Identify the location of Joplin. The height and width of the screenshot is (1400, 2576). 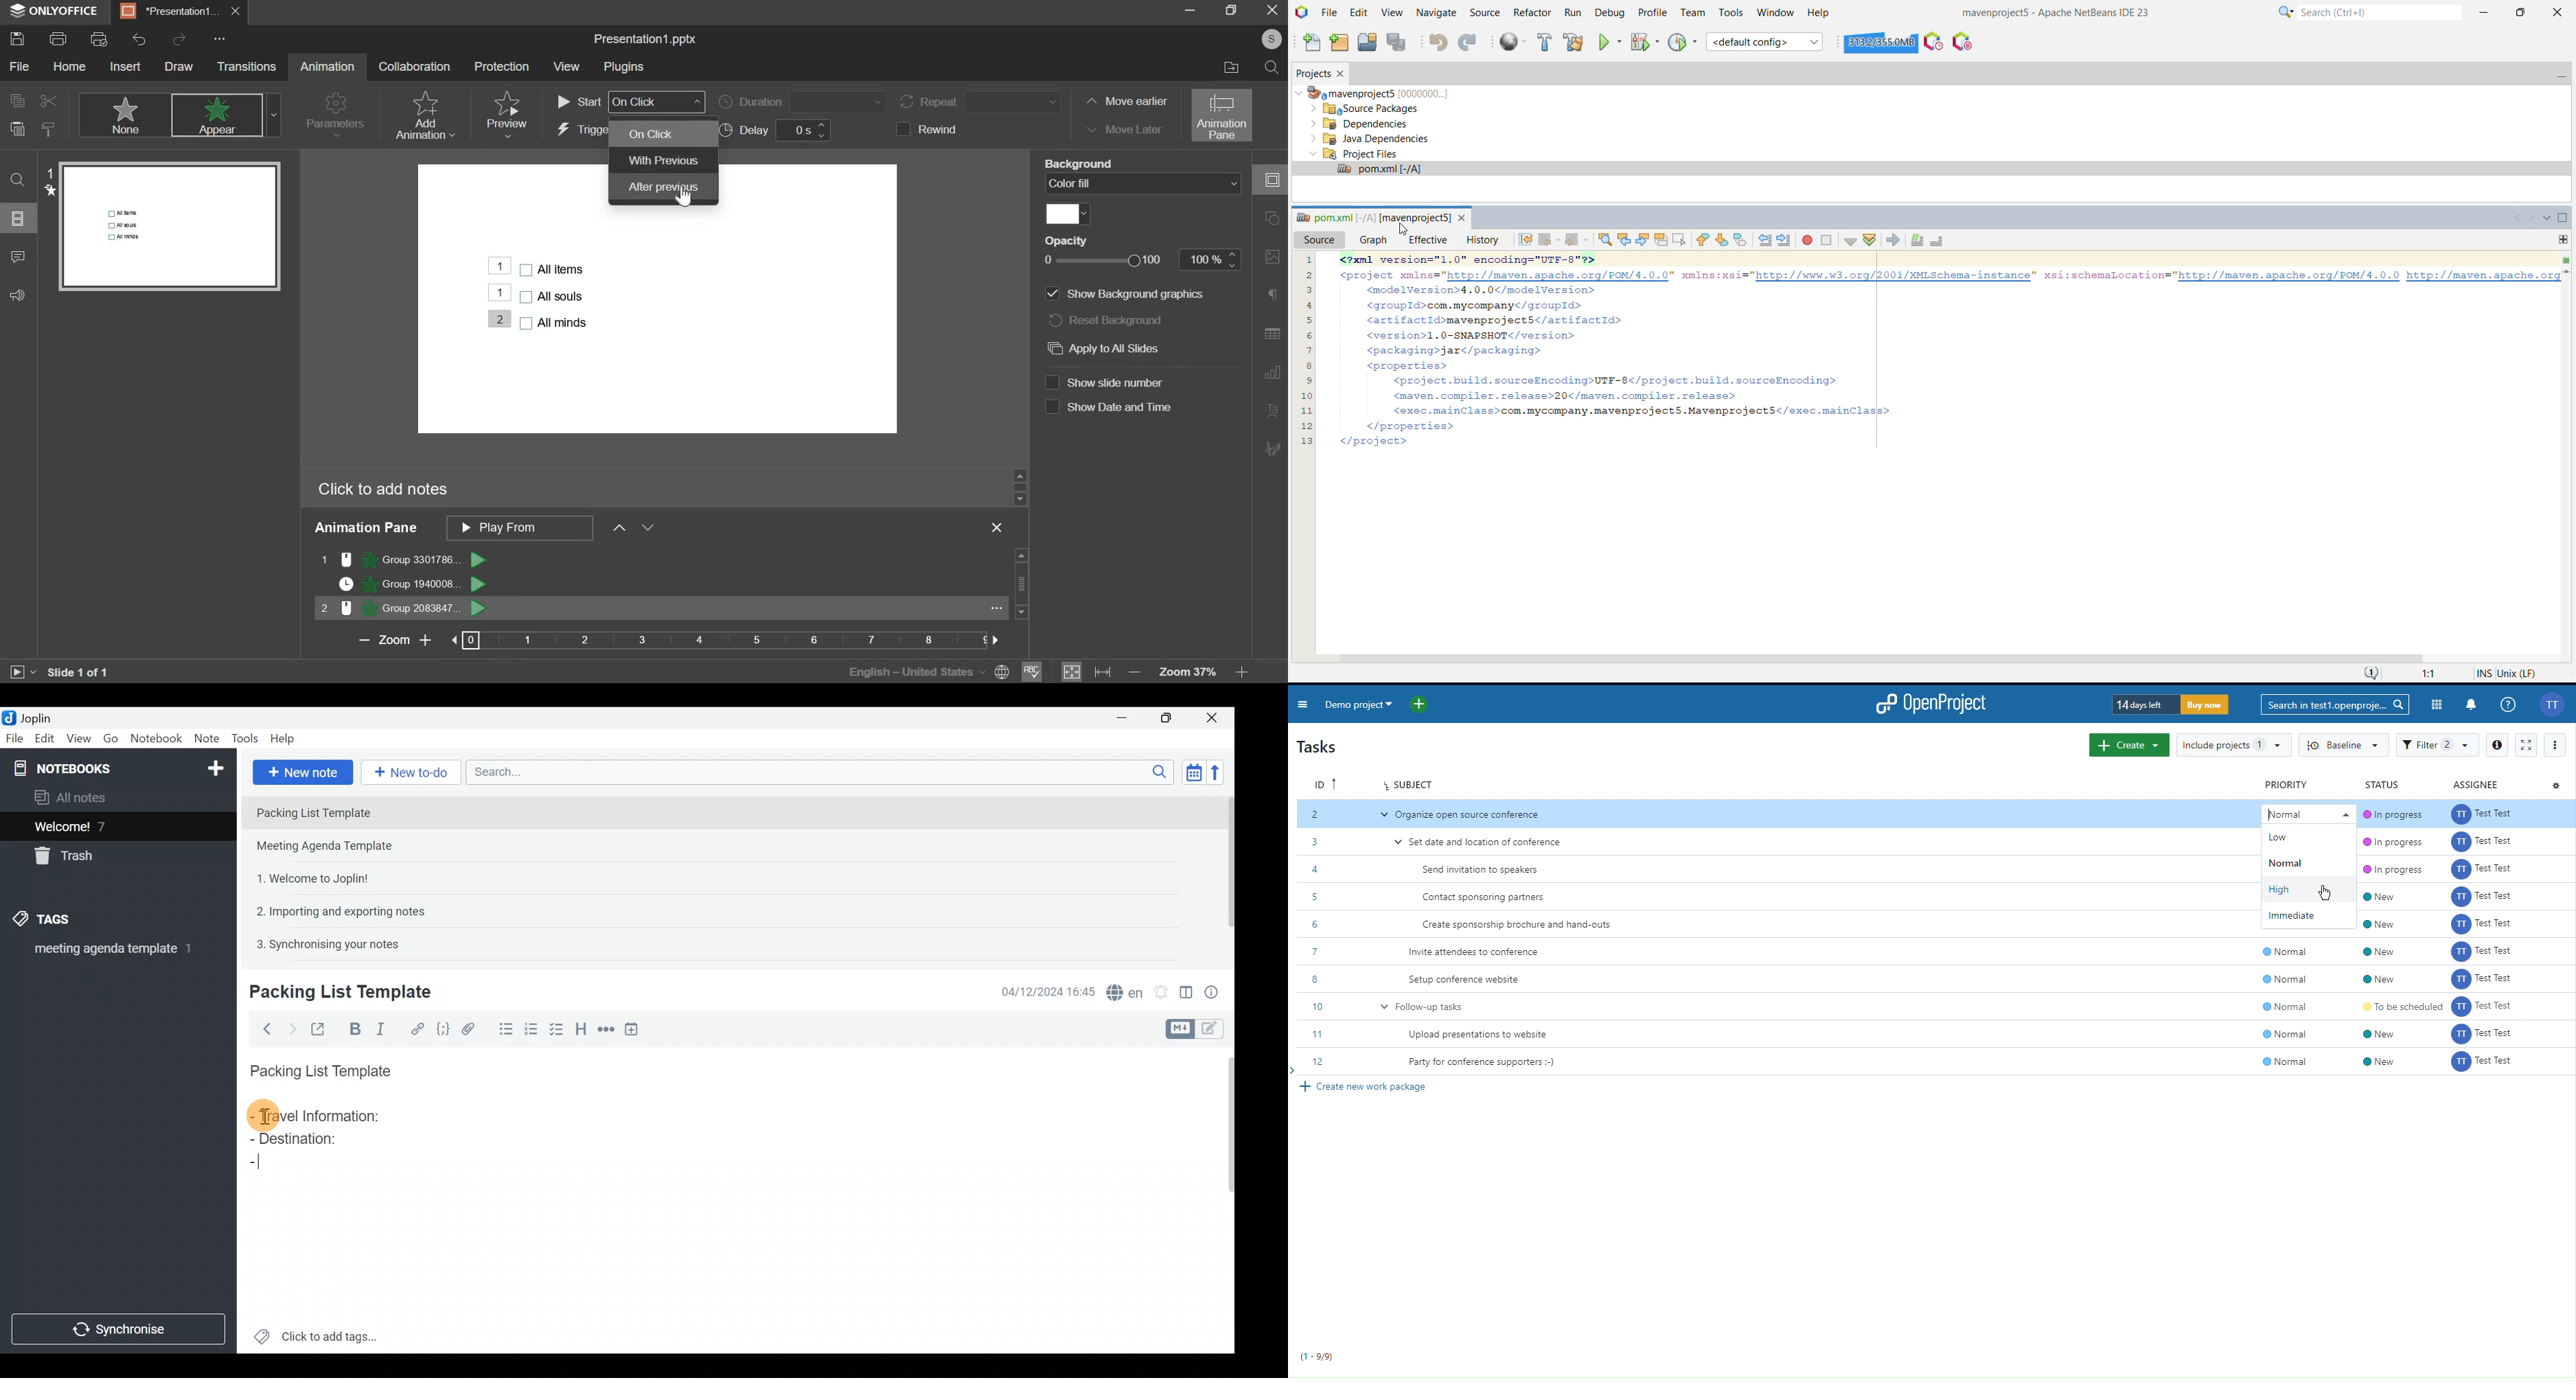
(30, 717).